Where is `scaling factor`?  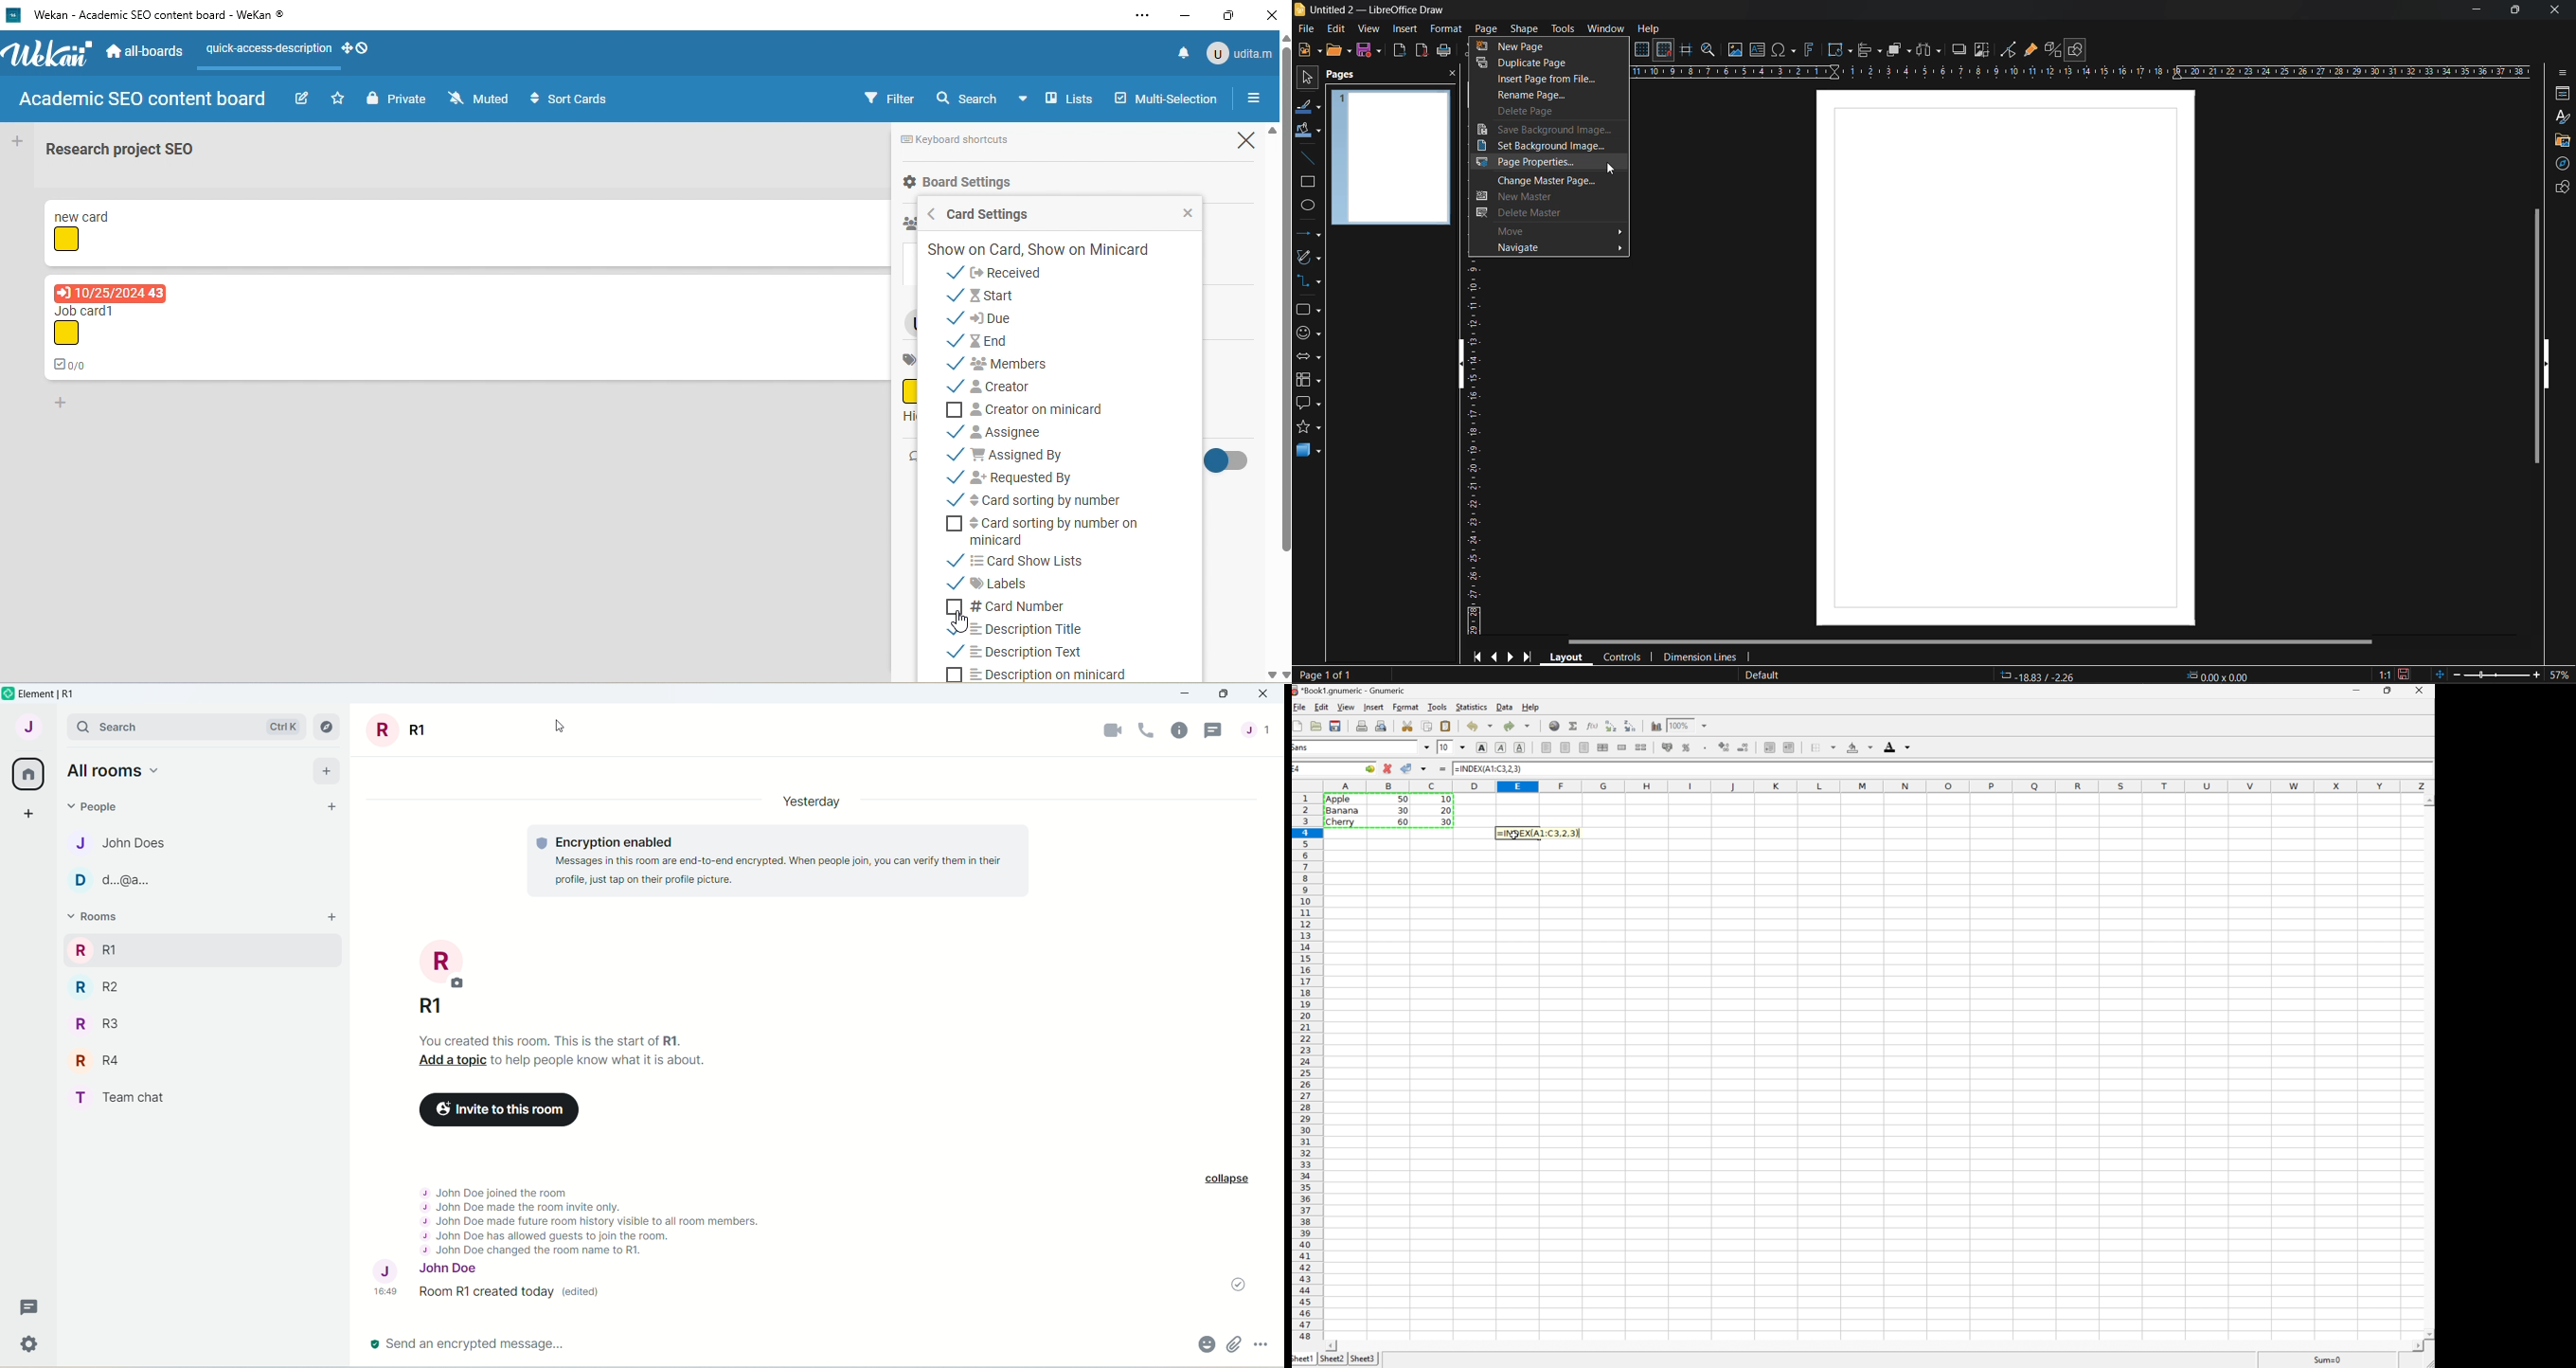 scaling factor is located at coordinates (2382, 674).